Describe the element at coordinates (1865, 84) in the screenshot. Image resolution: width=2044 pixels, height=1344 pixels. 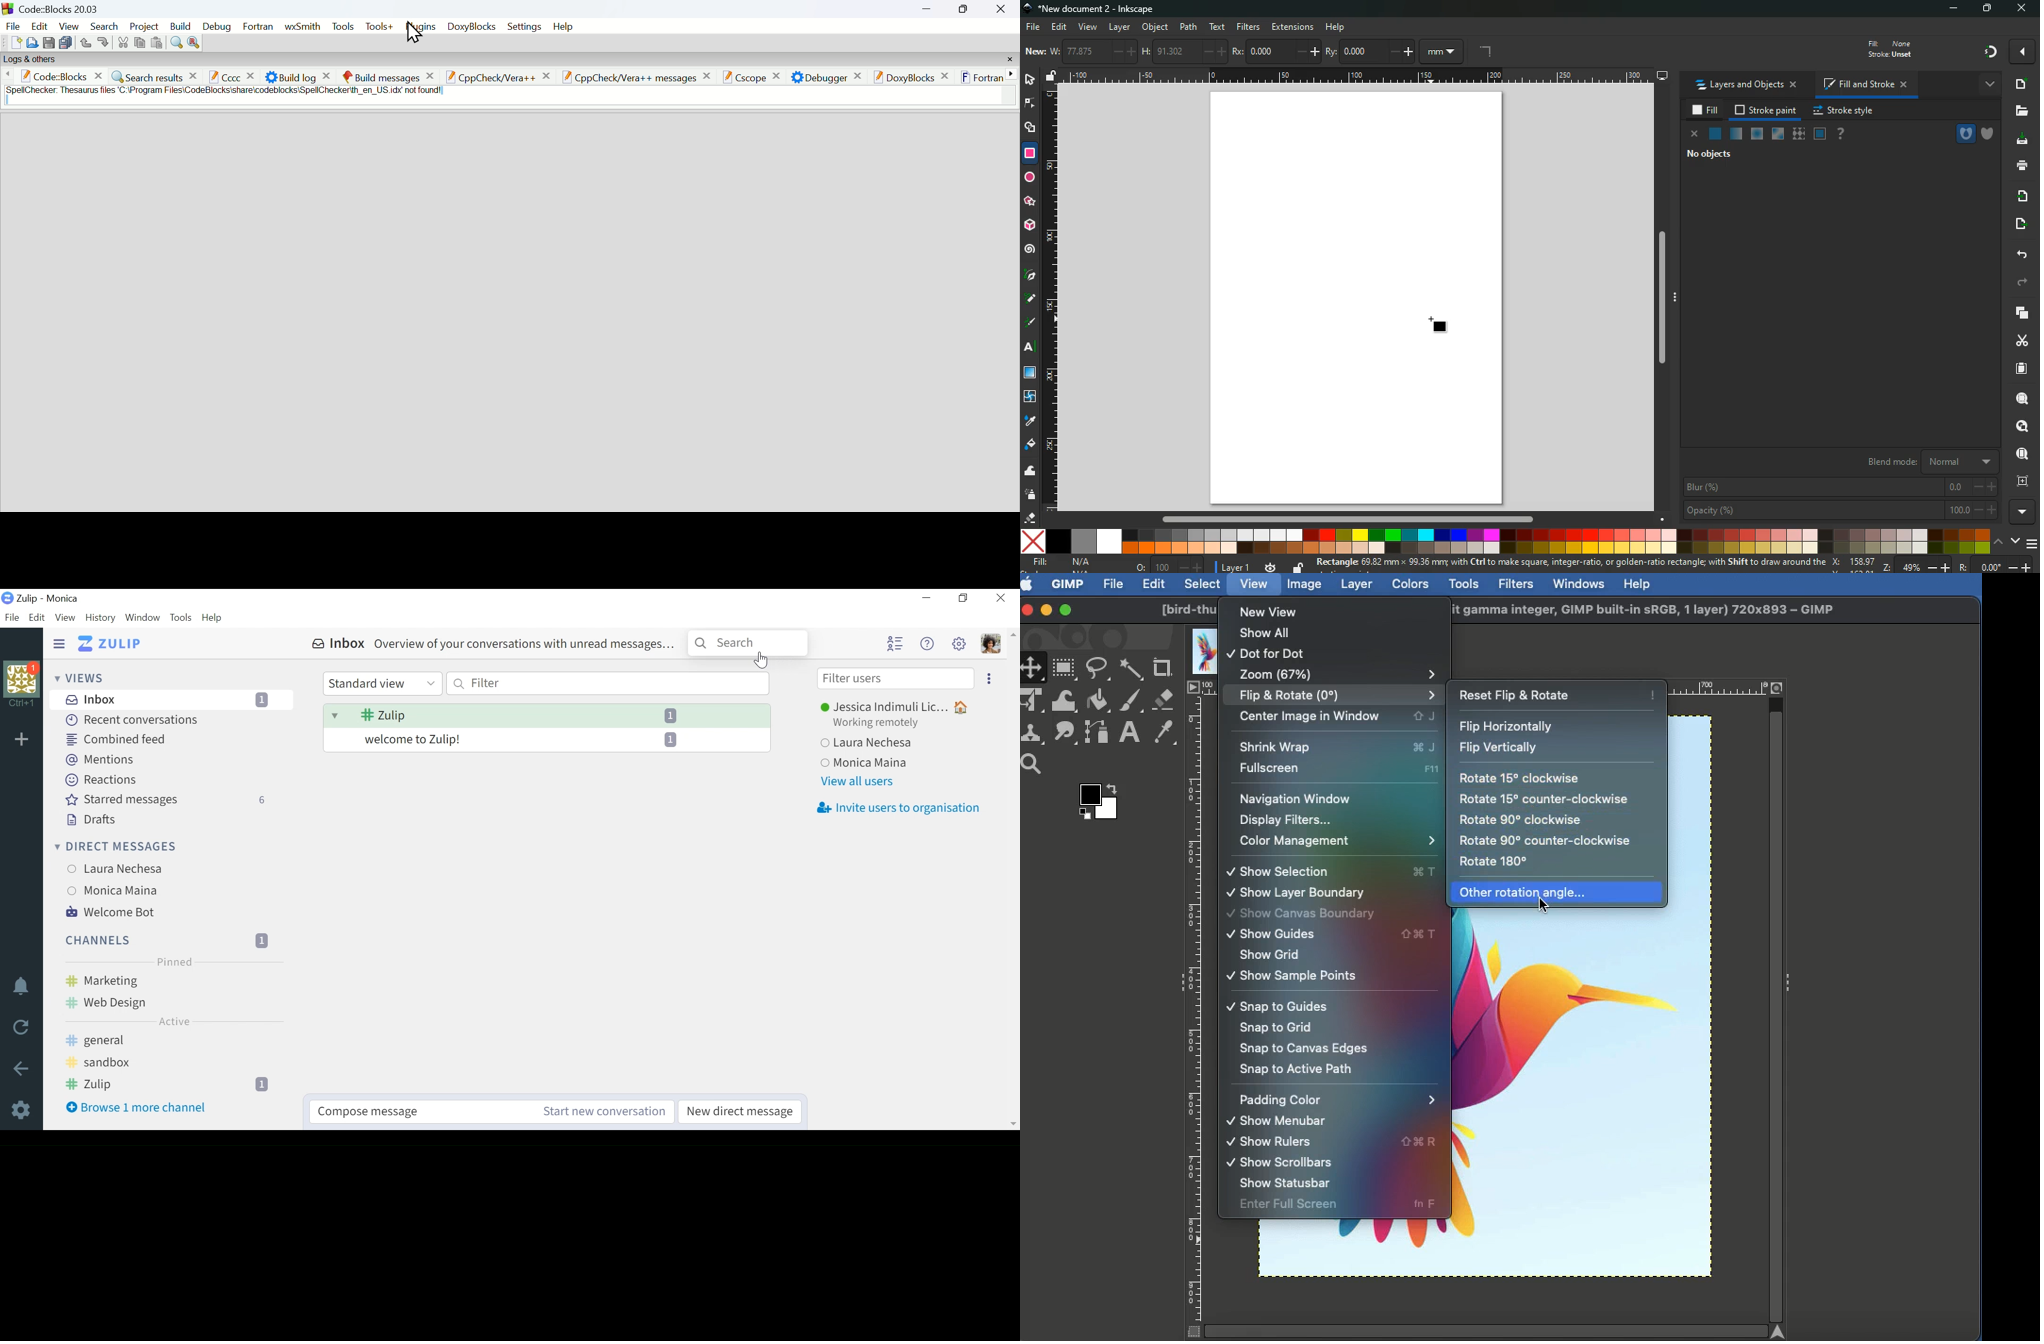
I see `fill and stroke` at that location.